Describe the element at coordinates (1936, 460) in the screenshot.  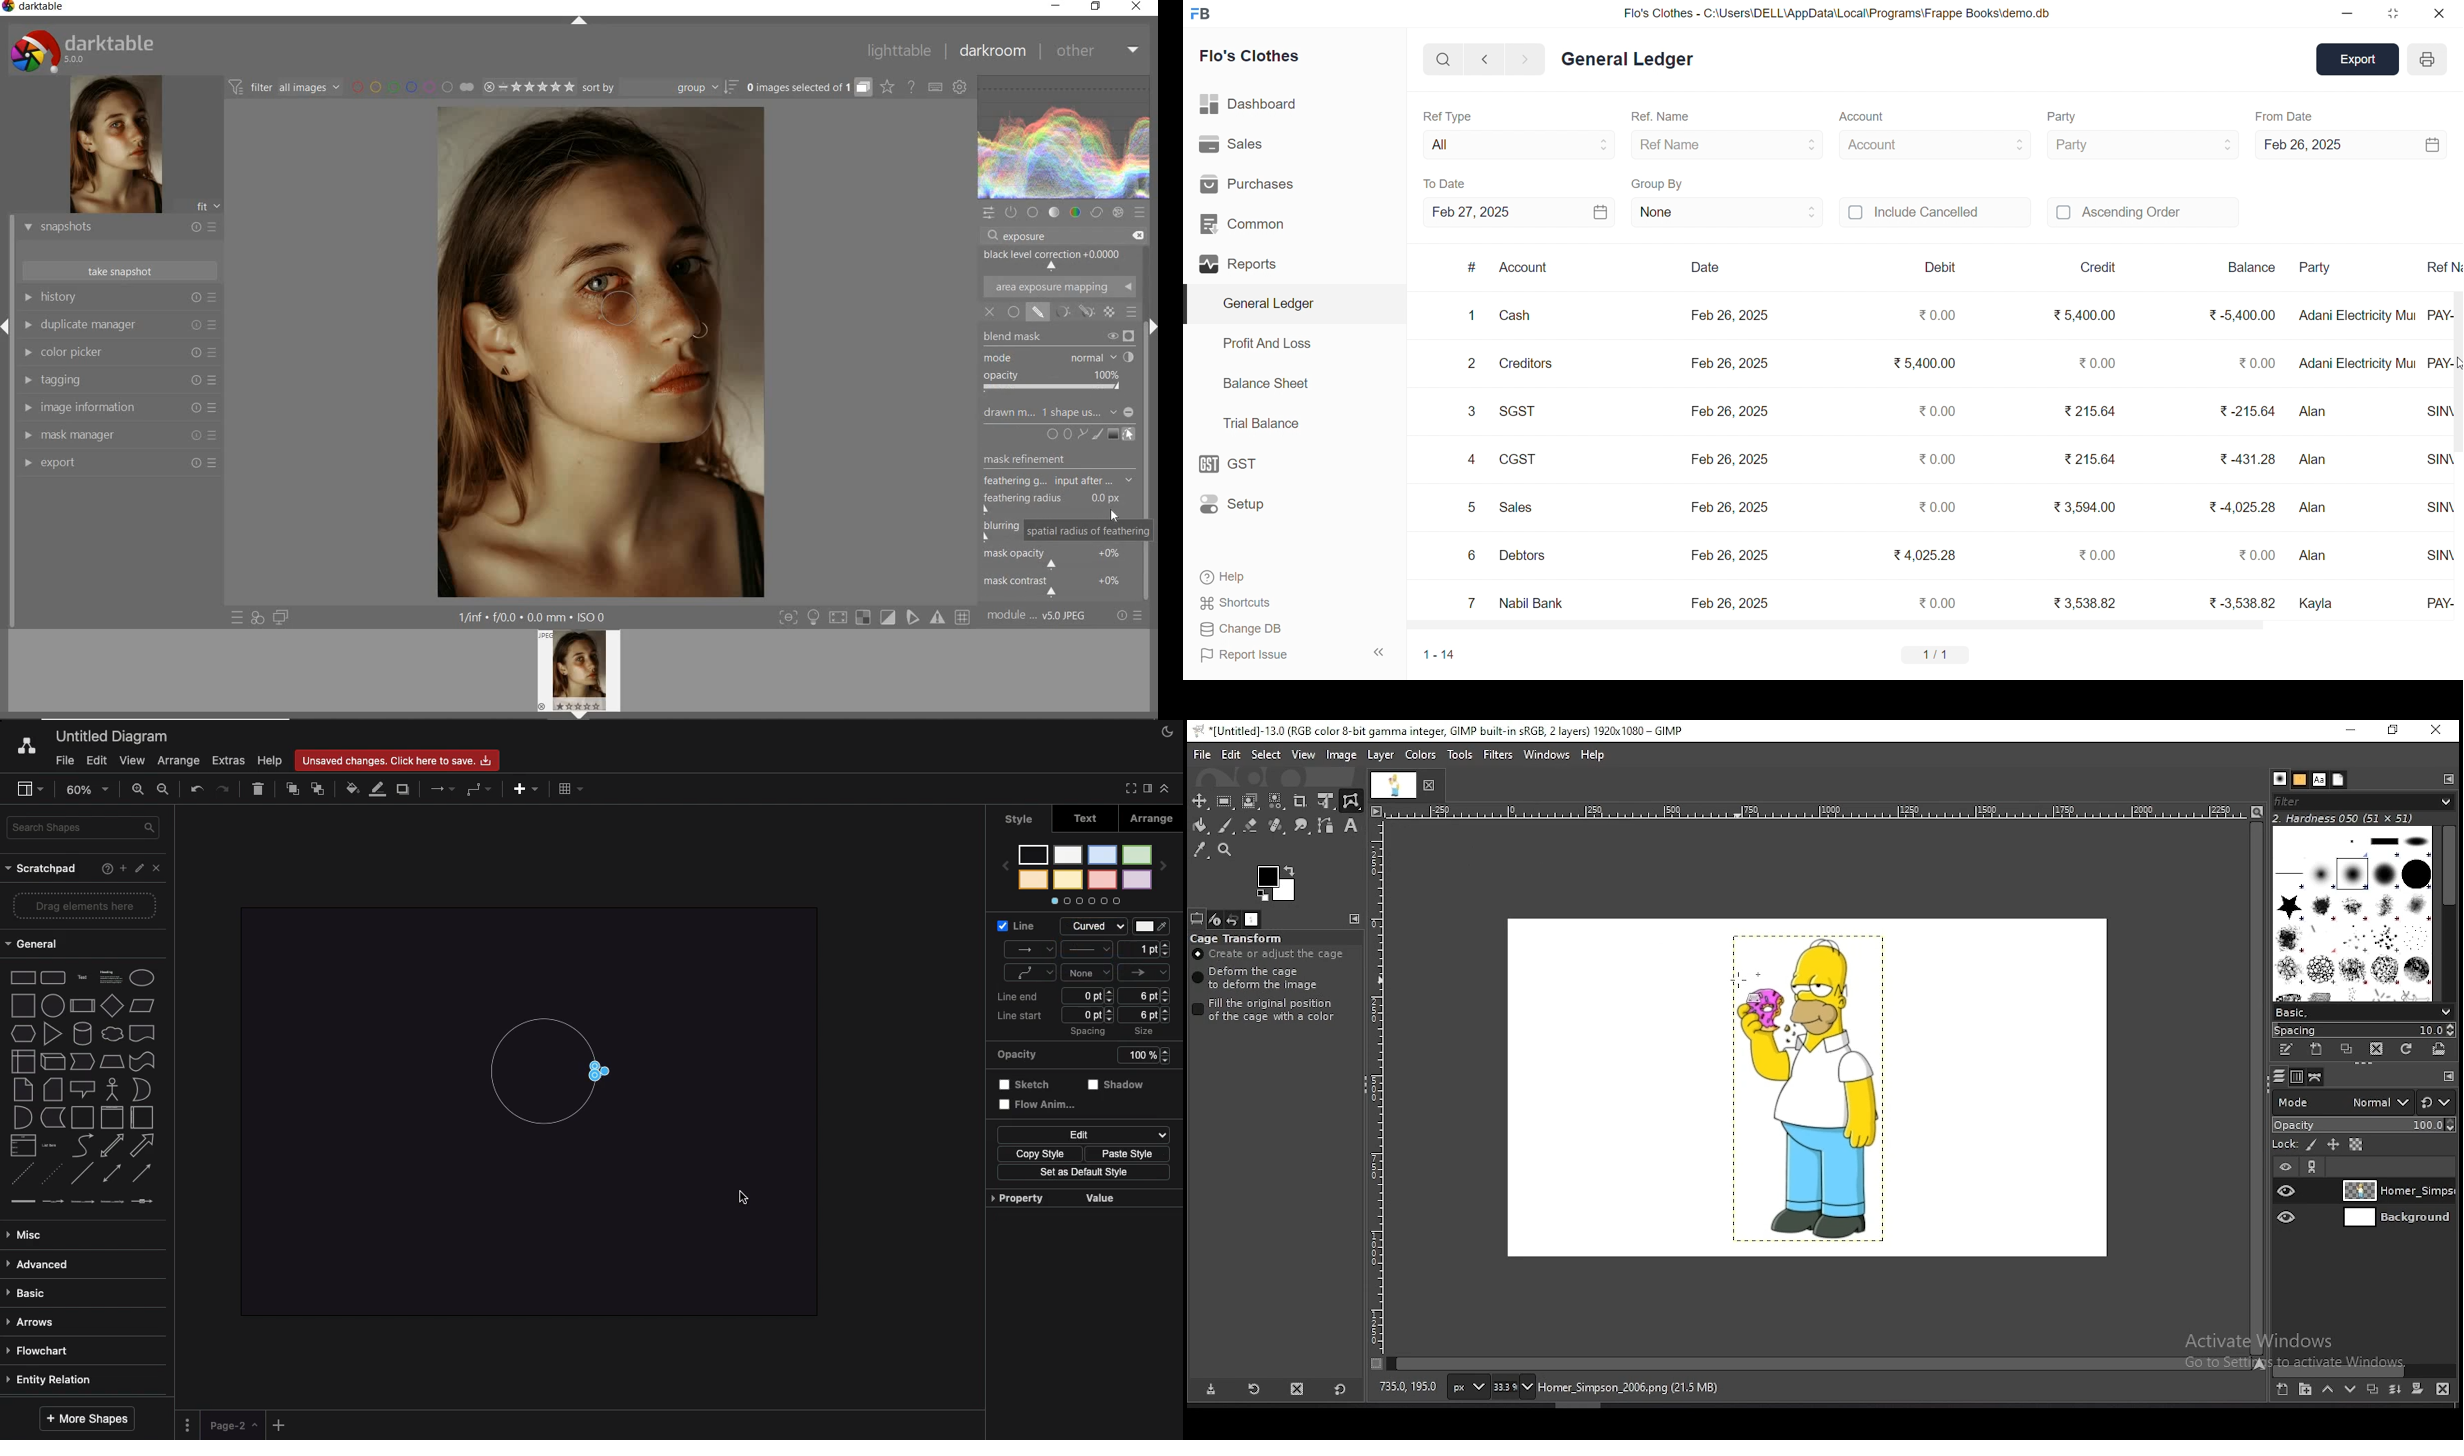
I see `₹0.00` at that location.